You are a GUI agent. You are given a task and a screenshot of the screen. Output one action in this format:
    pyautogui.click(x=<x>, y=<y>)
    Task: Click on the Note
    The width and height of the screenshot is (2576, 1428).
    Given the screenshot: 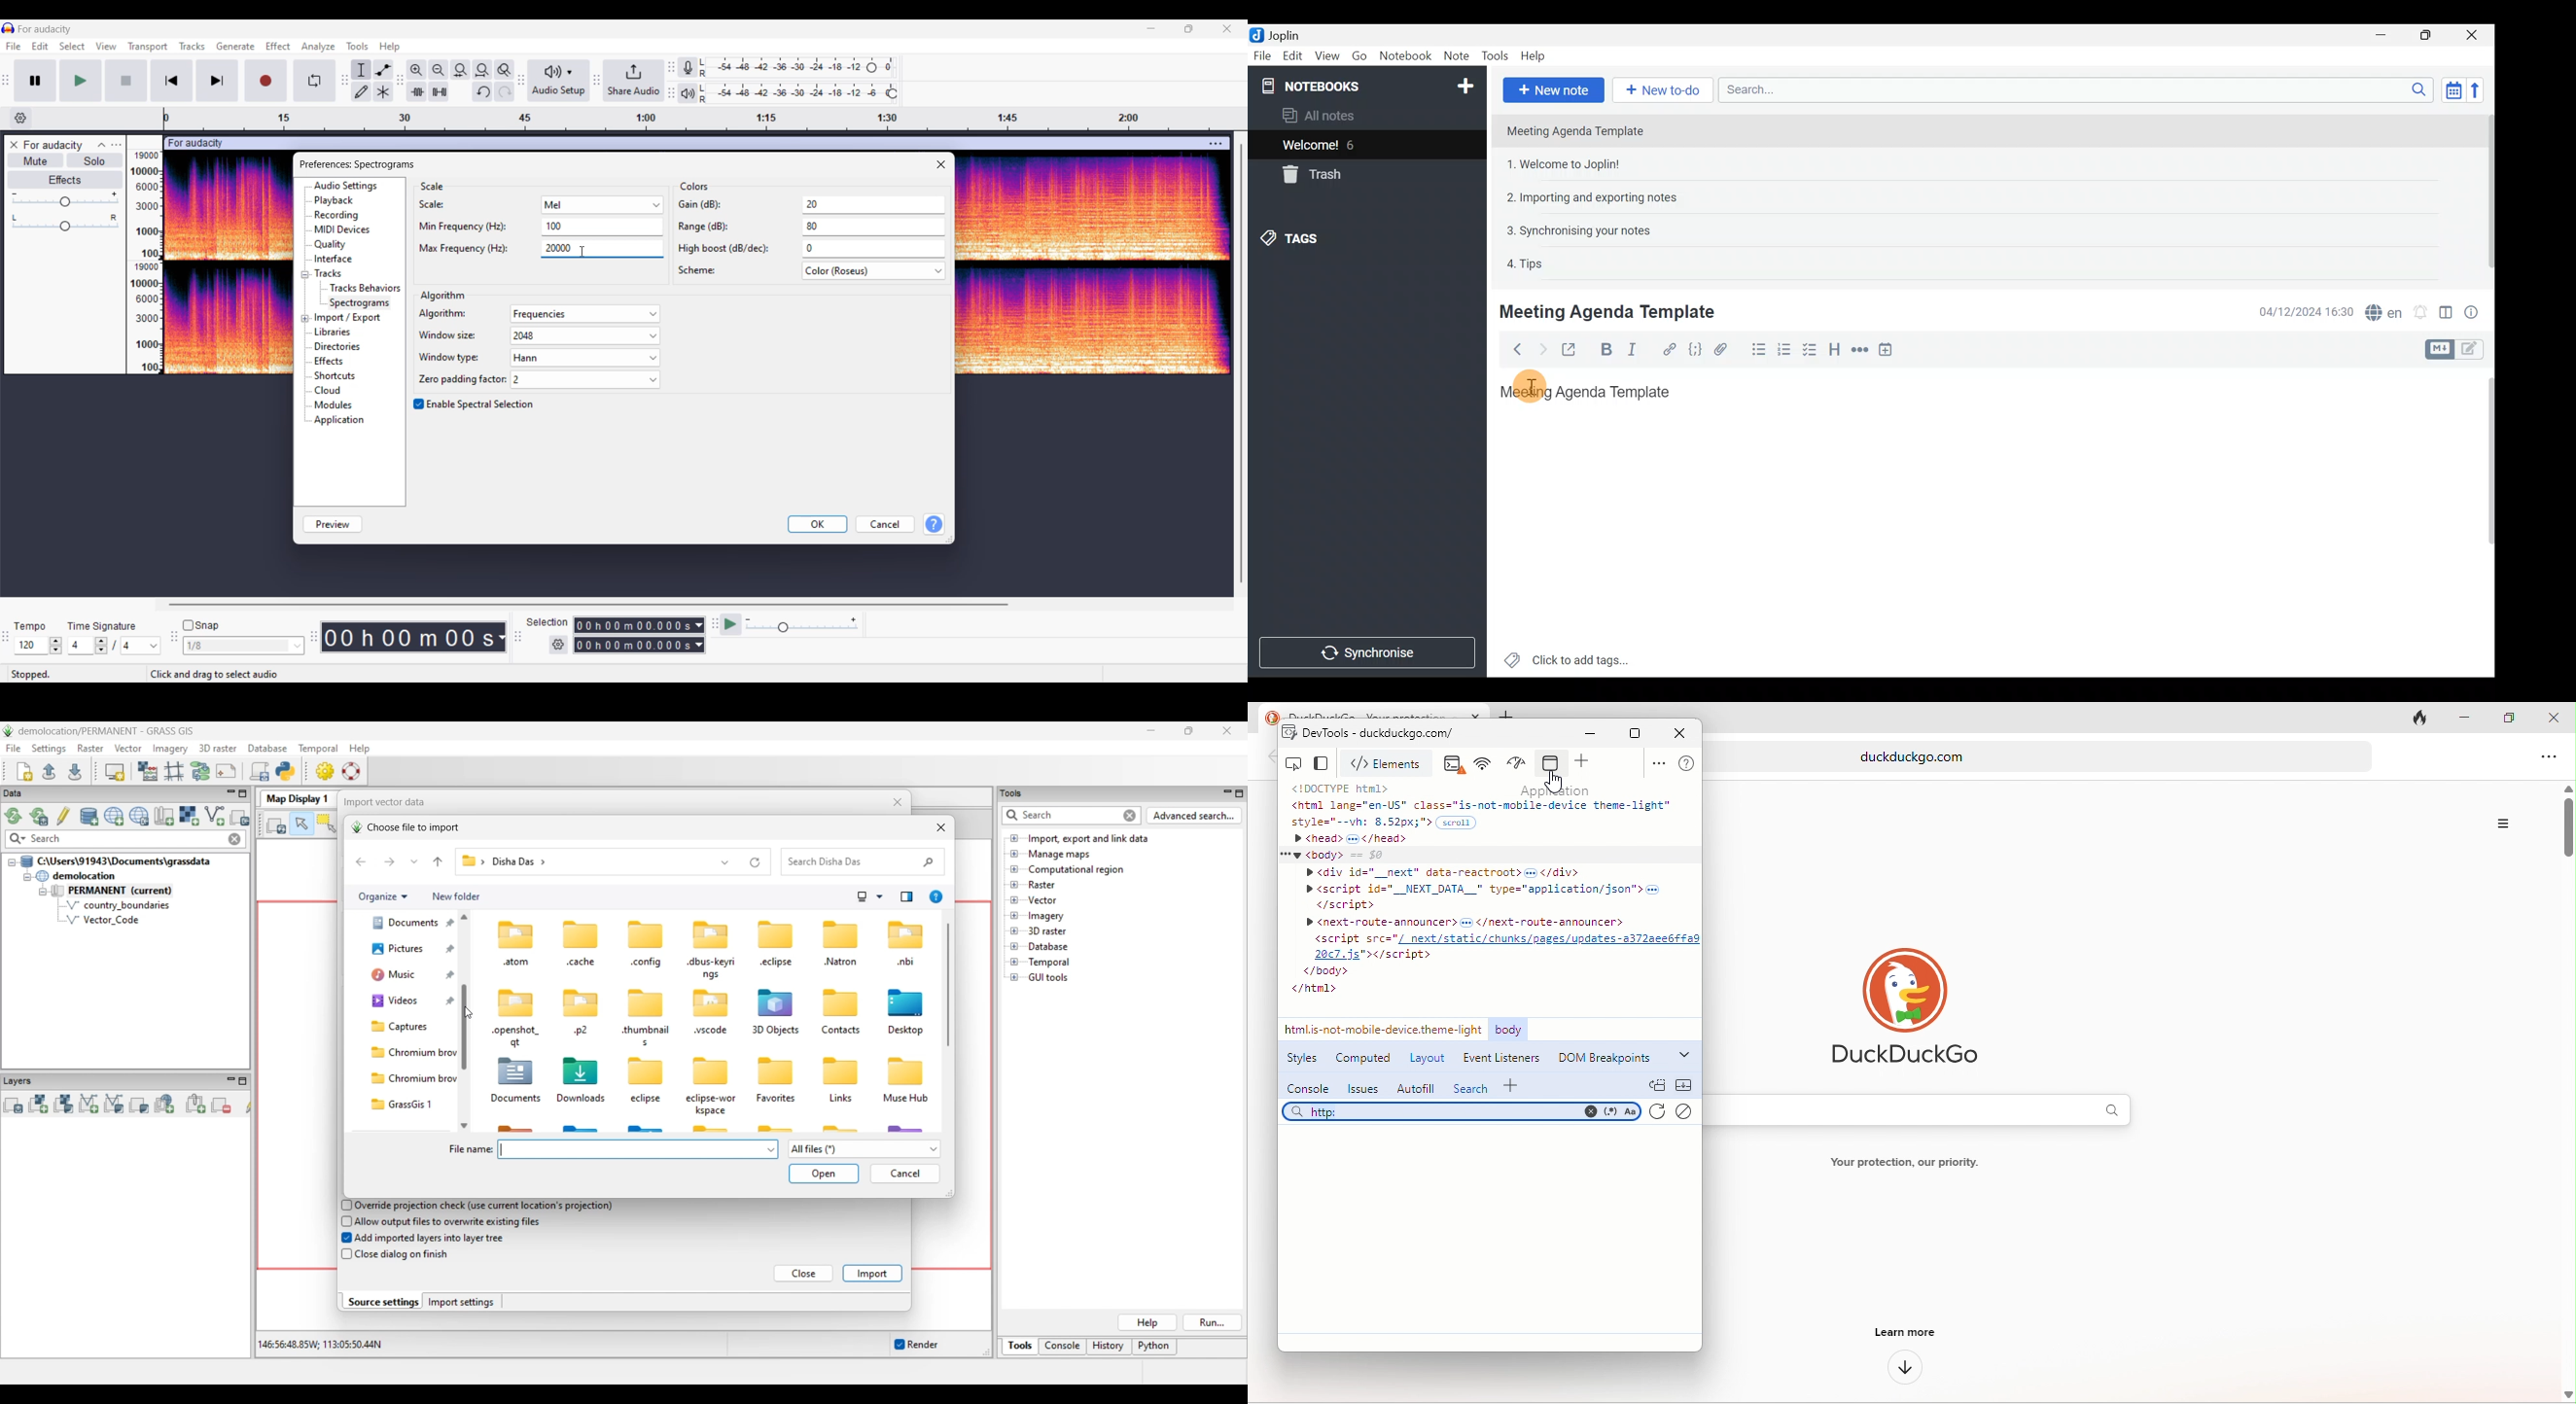 What is the action you would take?
    pyautogui.click(x=1454, y=53)
    